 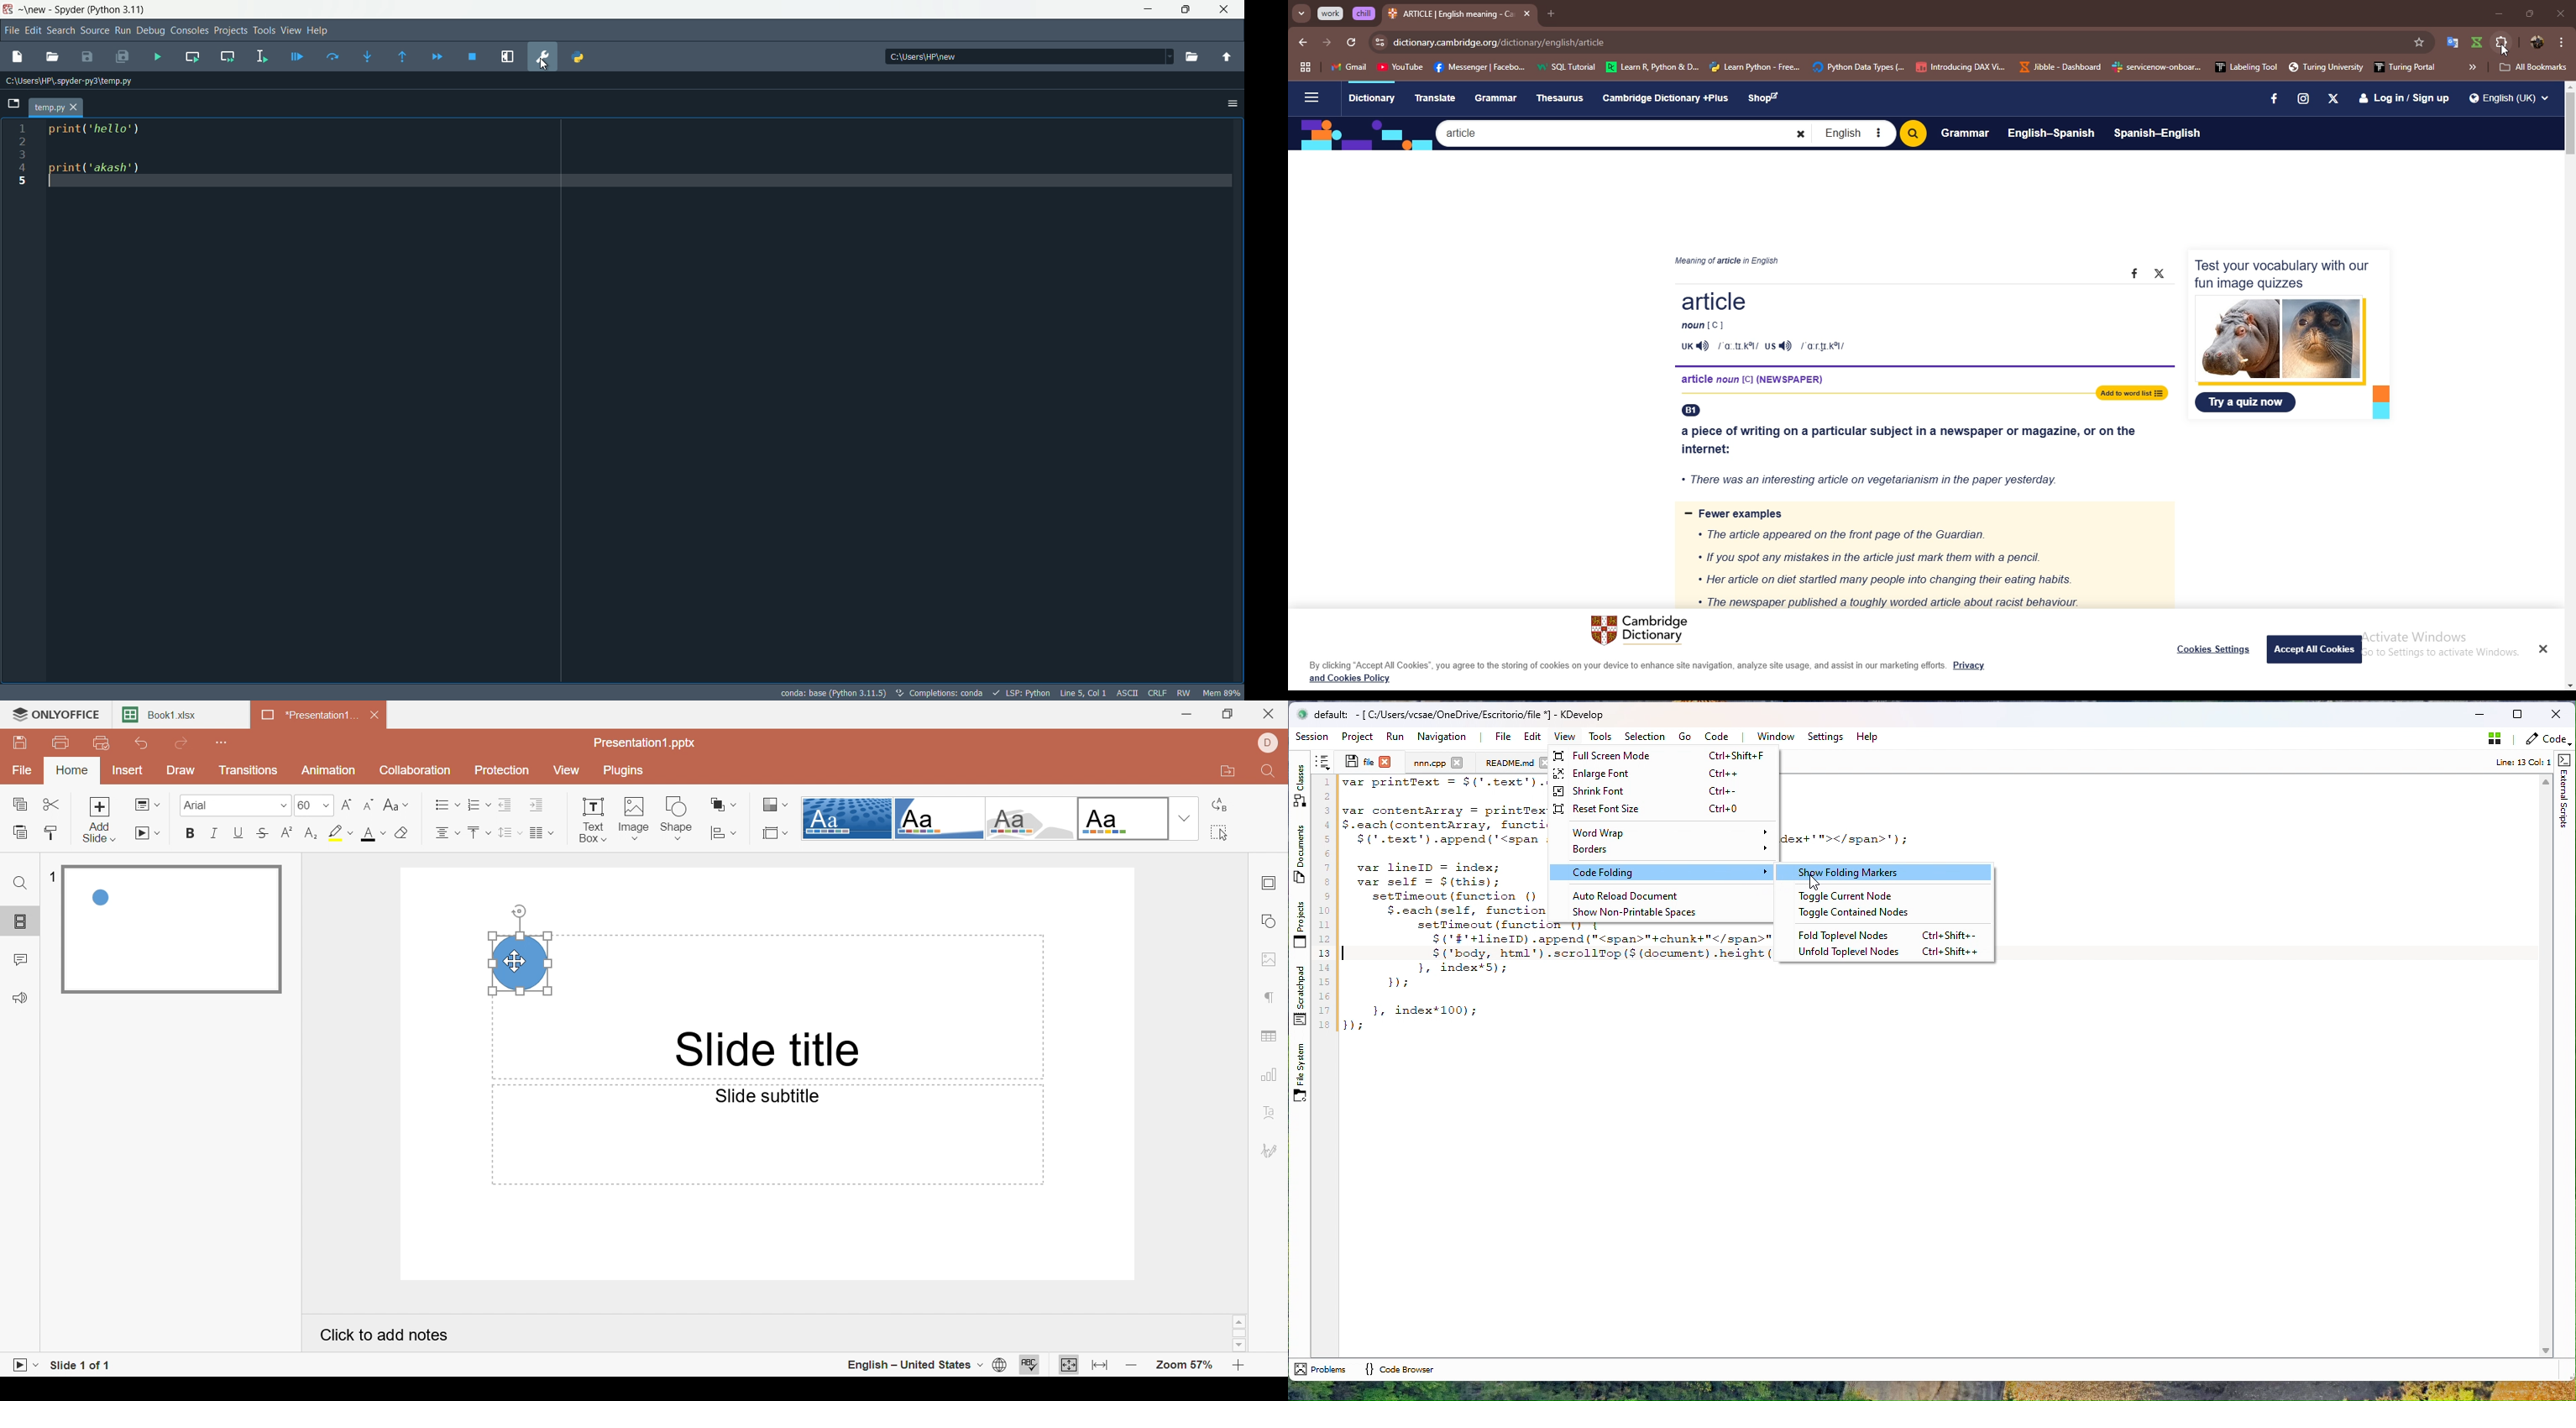 What do you see at coordinates (403, 834) in the screenshot?
I see `Clear style` at bounding box center [403, 834].